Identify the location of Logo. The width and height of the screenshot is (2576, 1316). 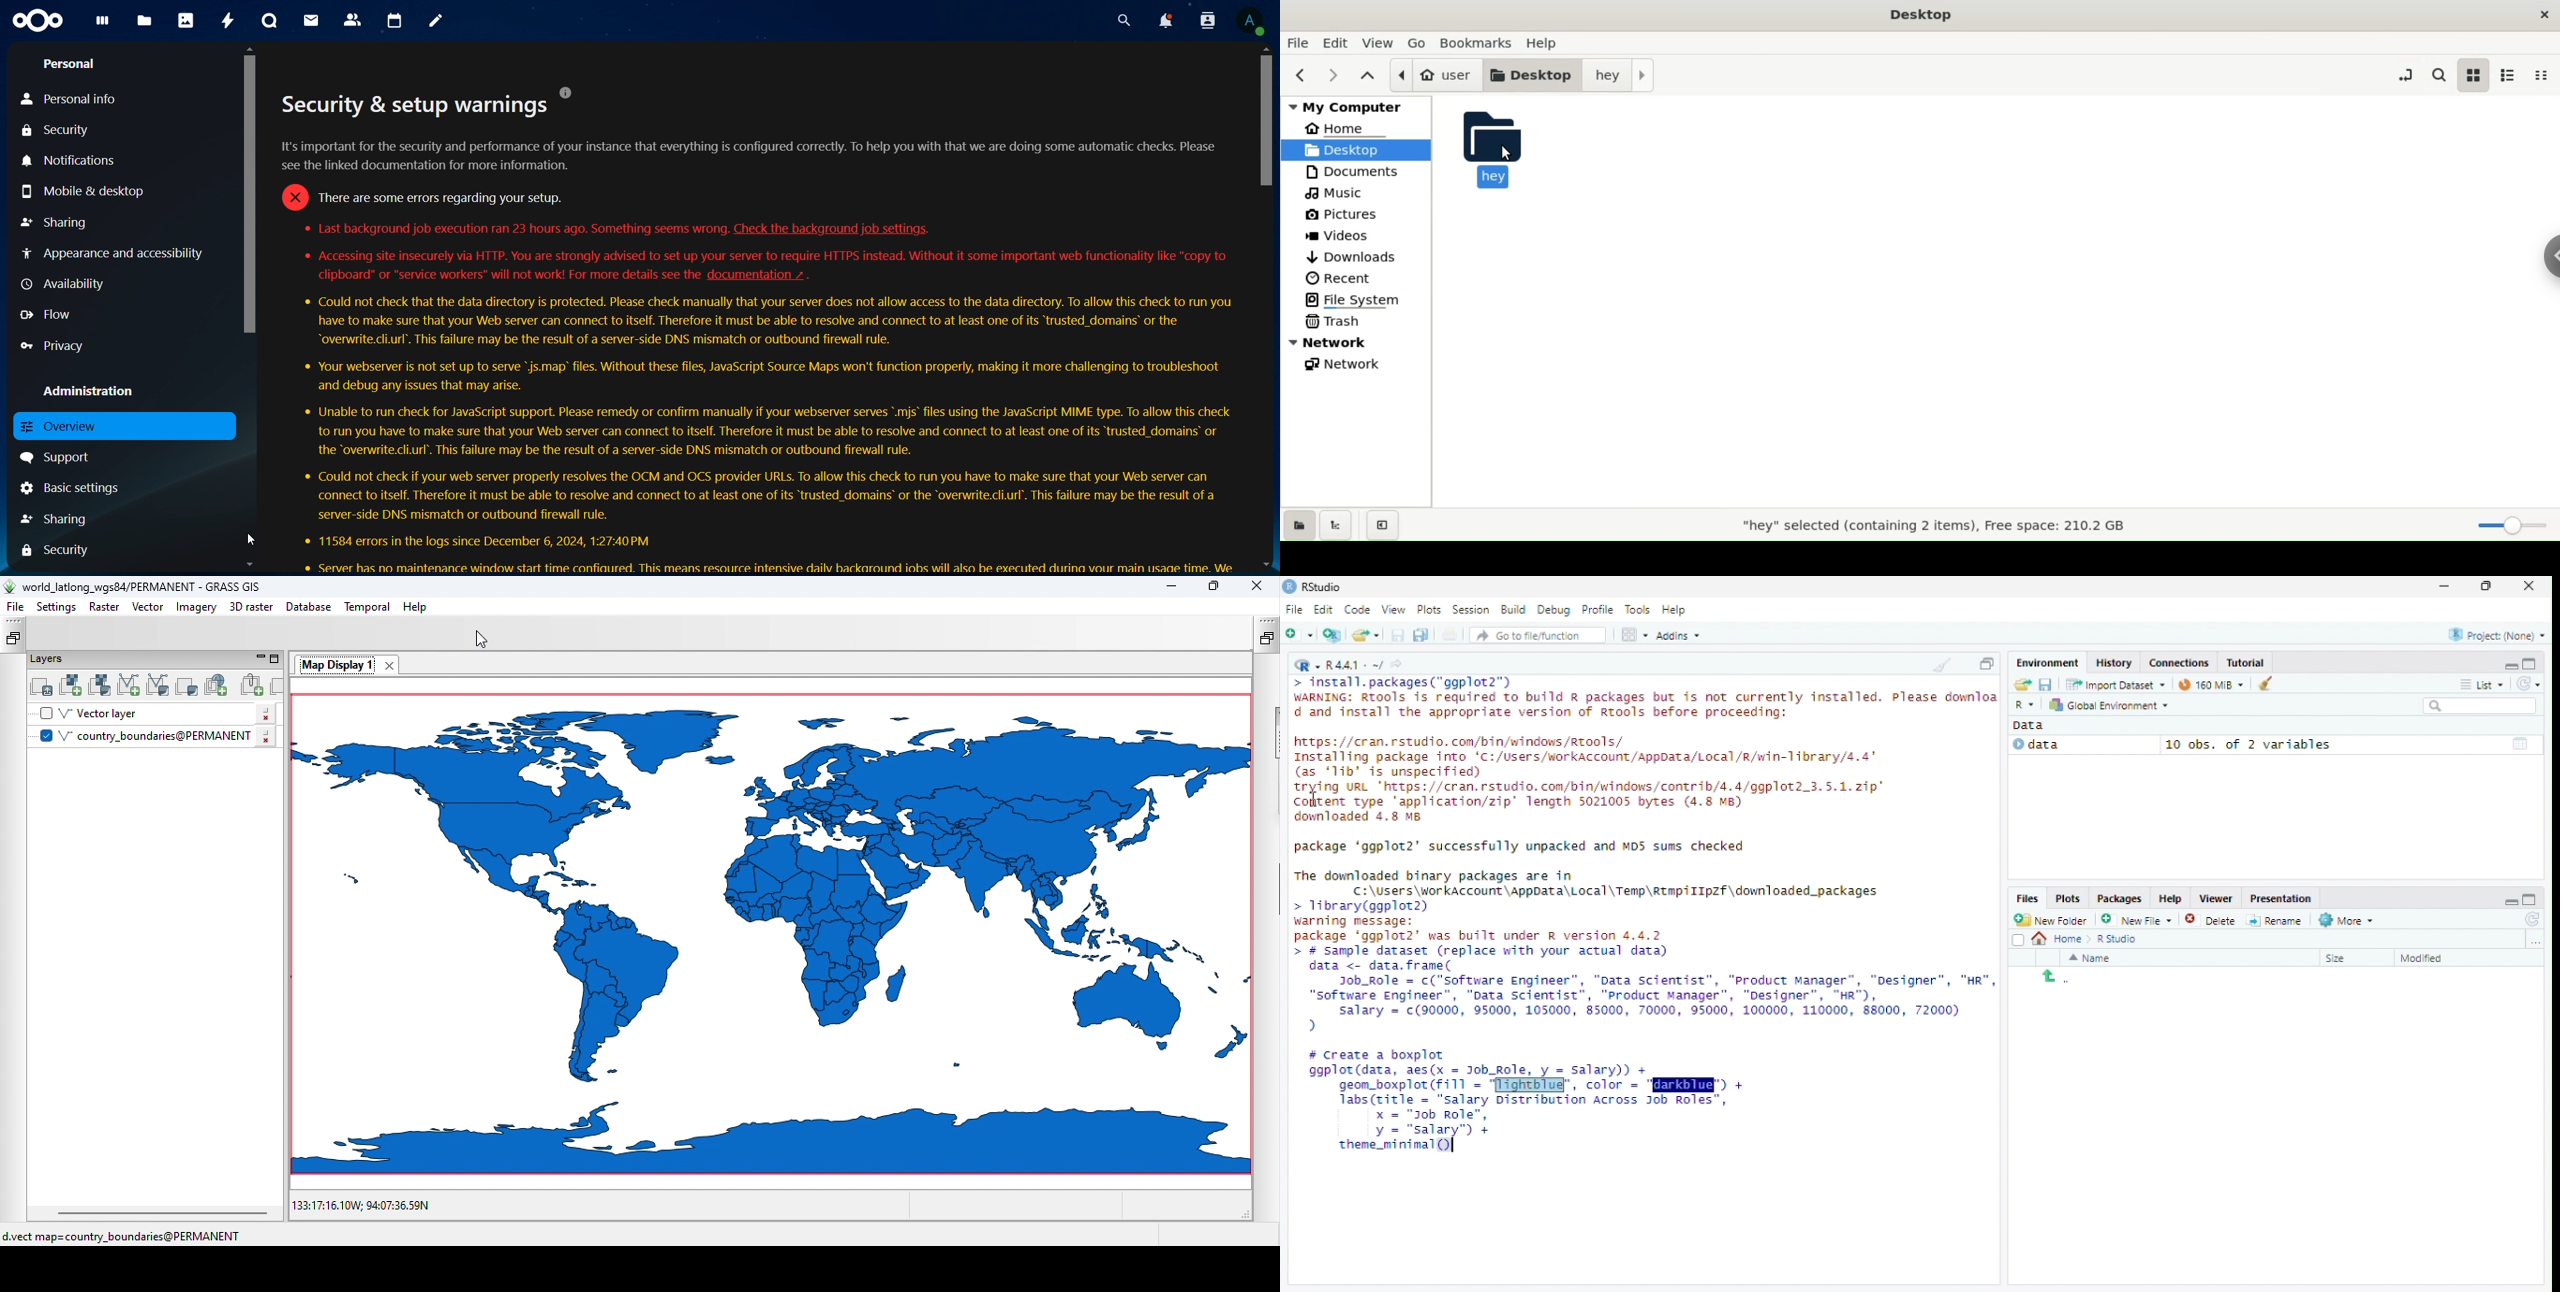
(1289, 587).